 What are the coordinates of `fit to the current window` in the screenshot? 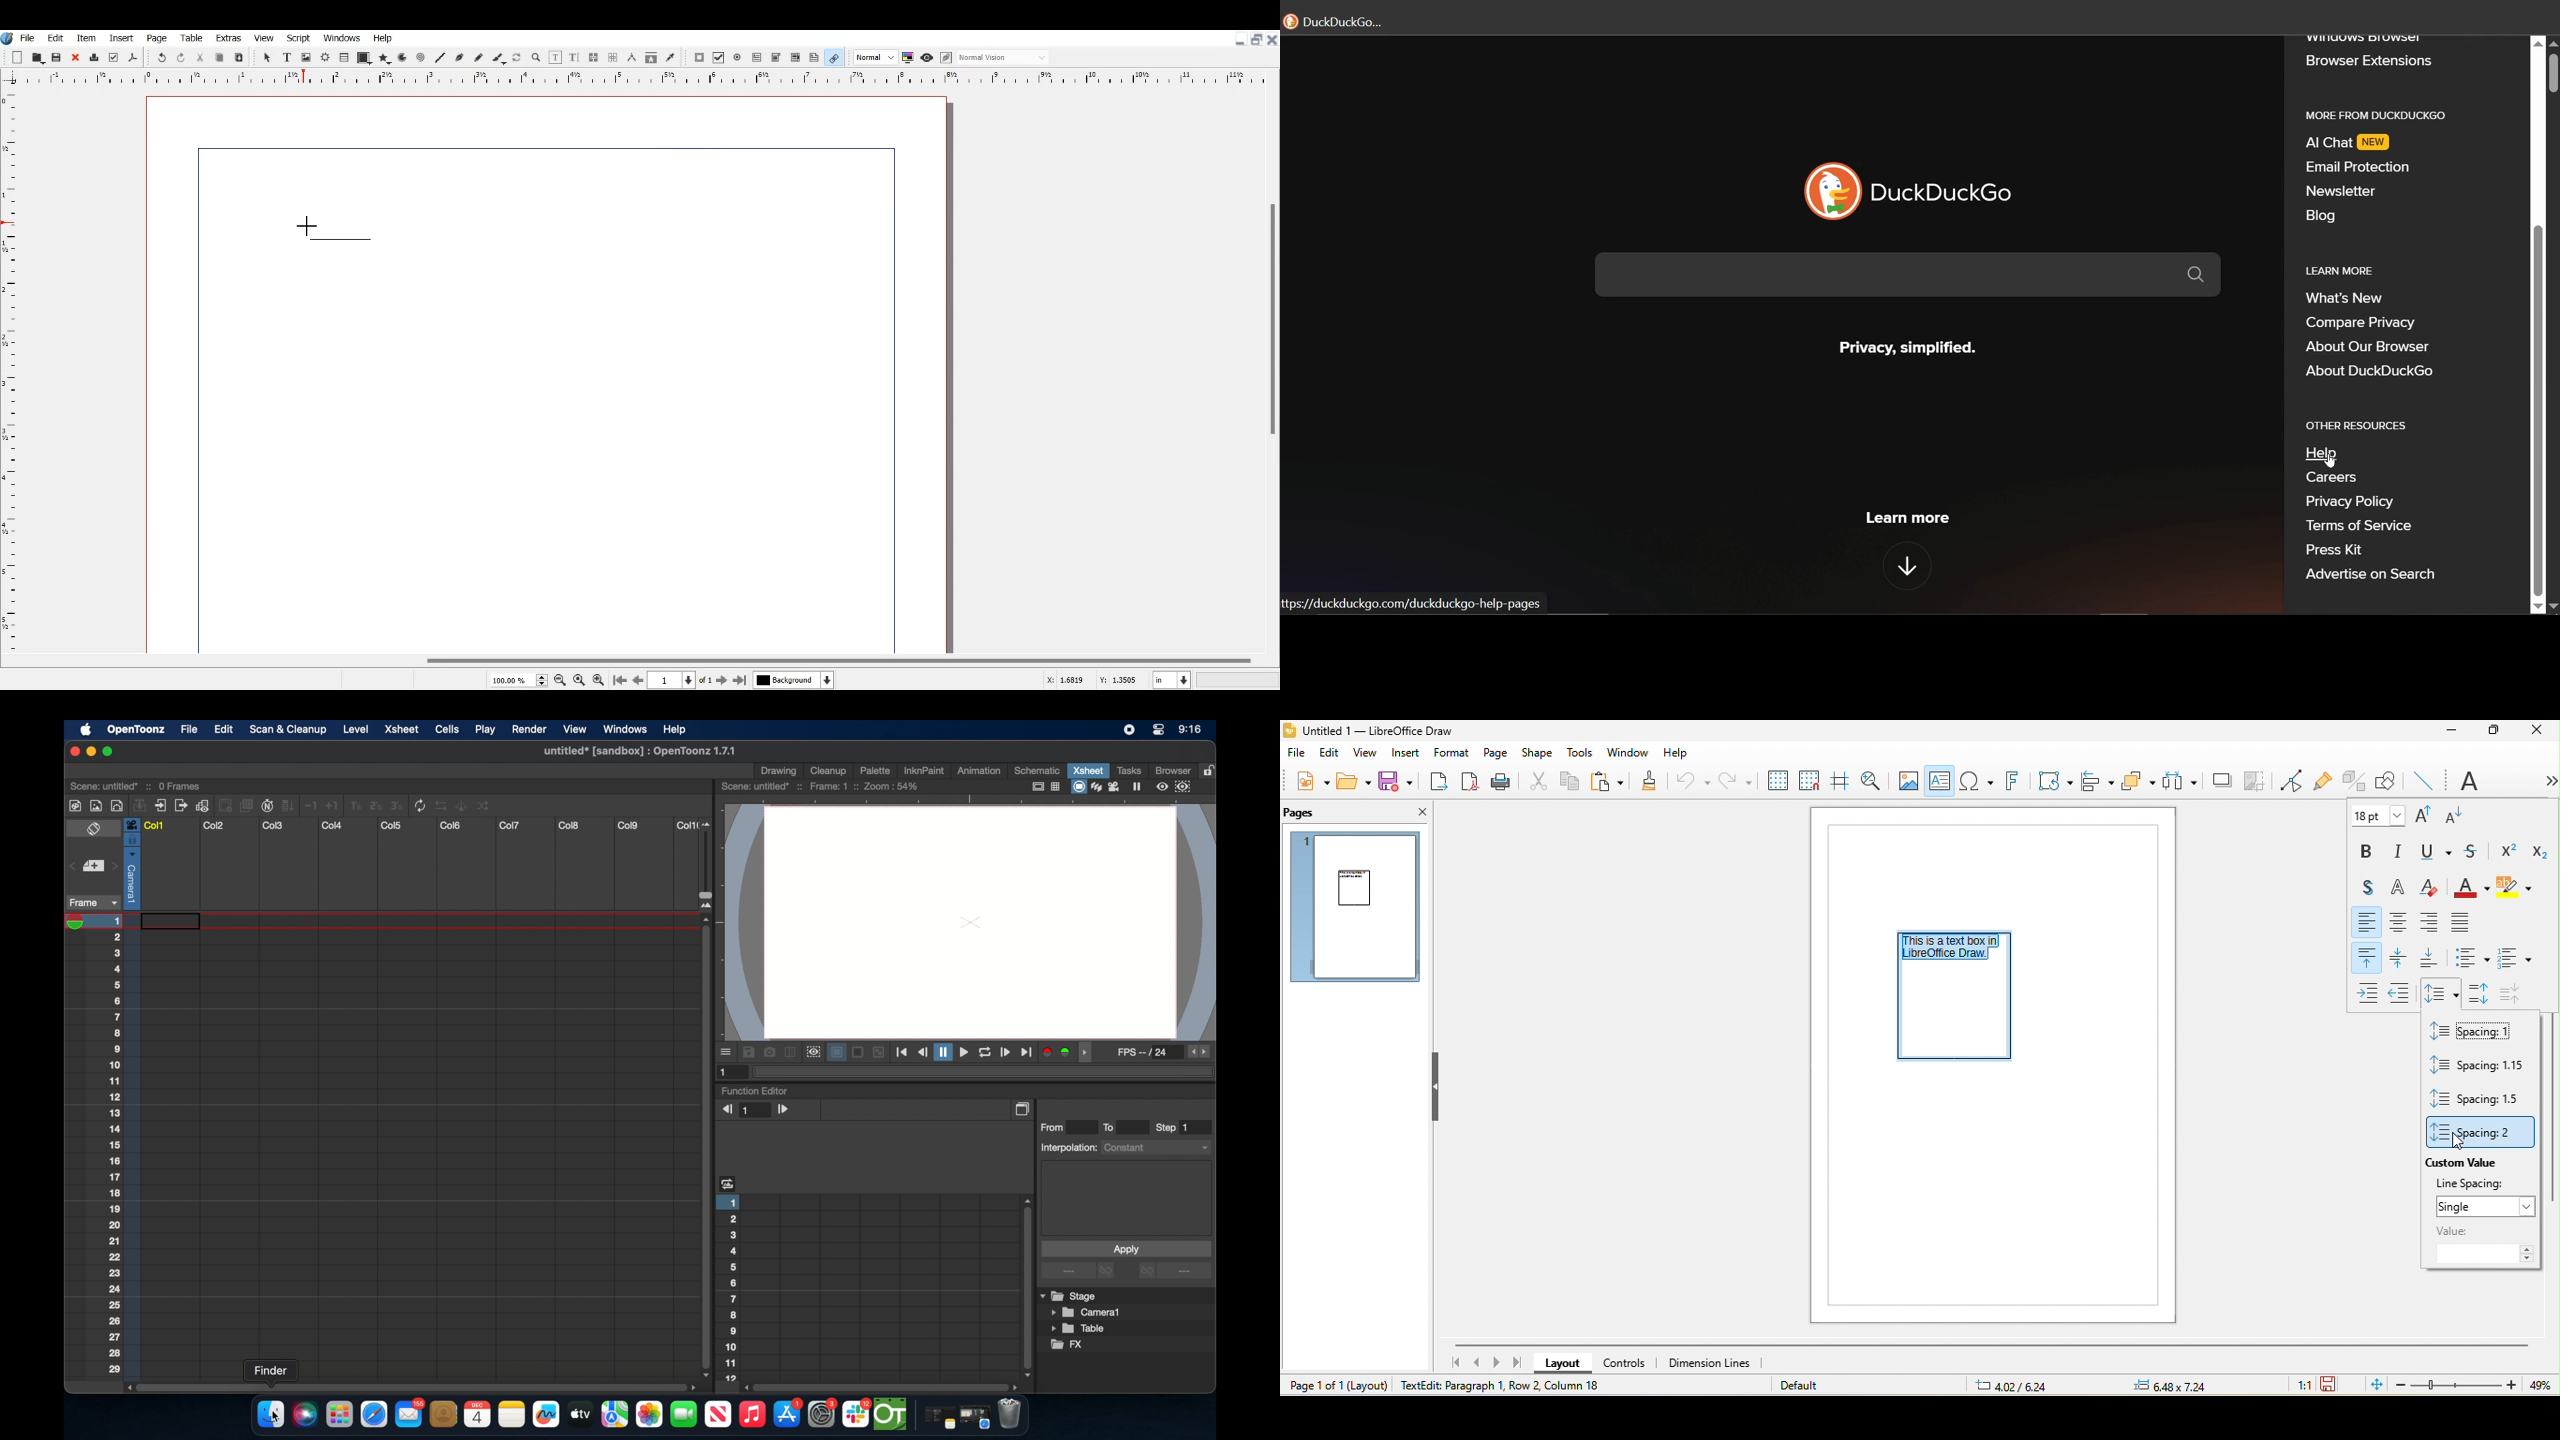 It's located at (2374, 1386).